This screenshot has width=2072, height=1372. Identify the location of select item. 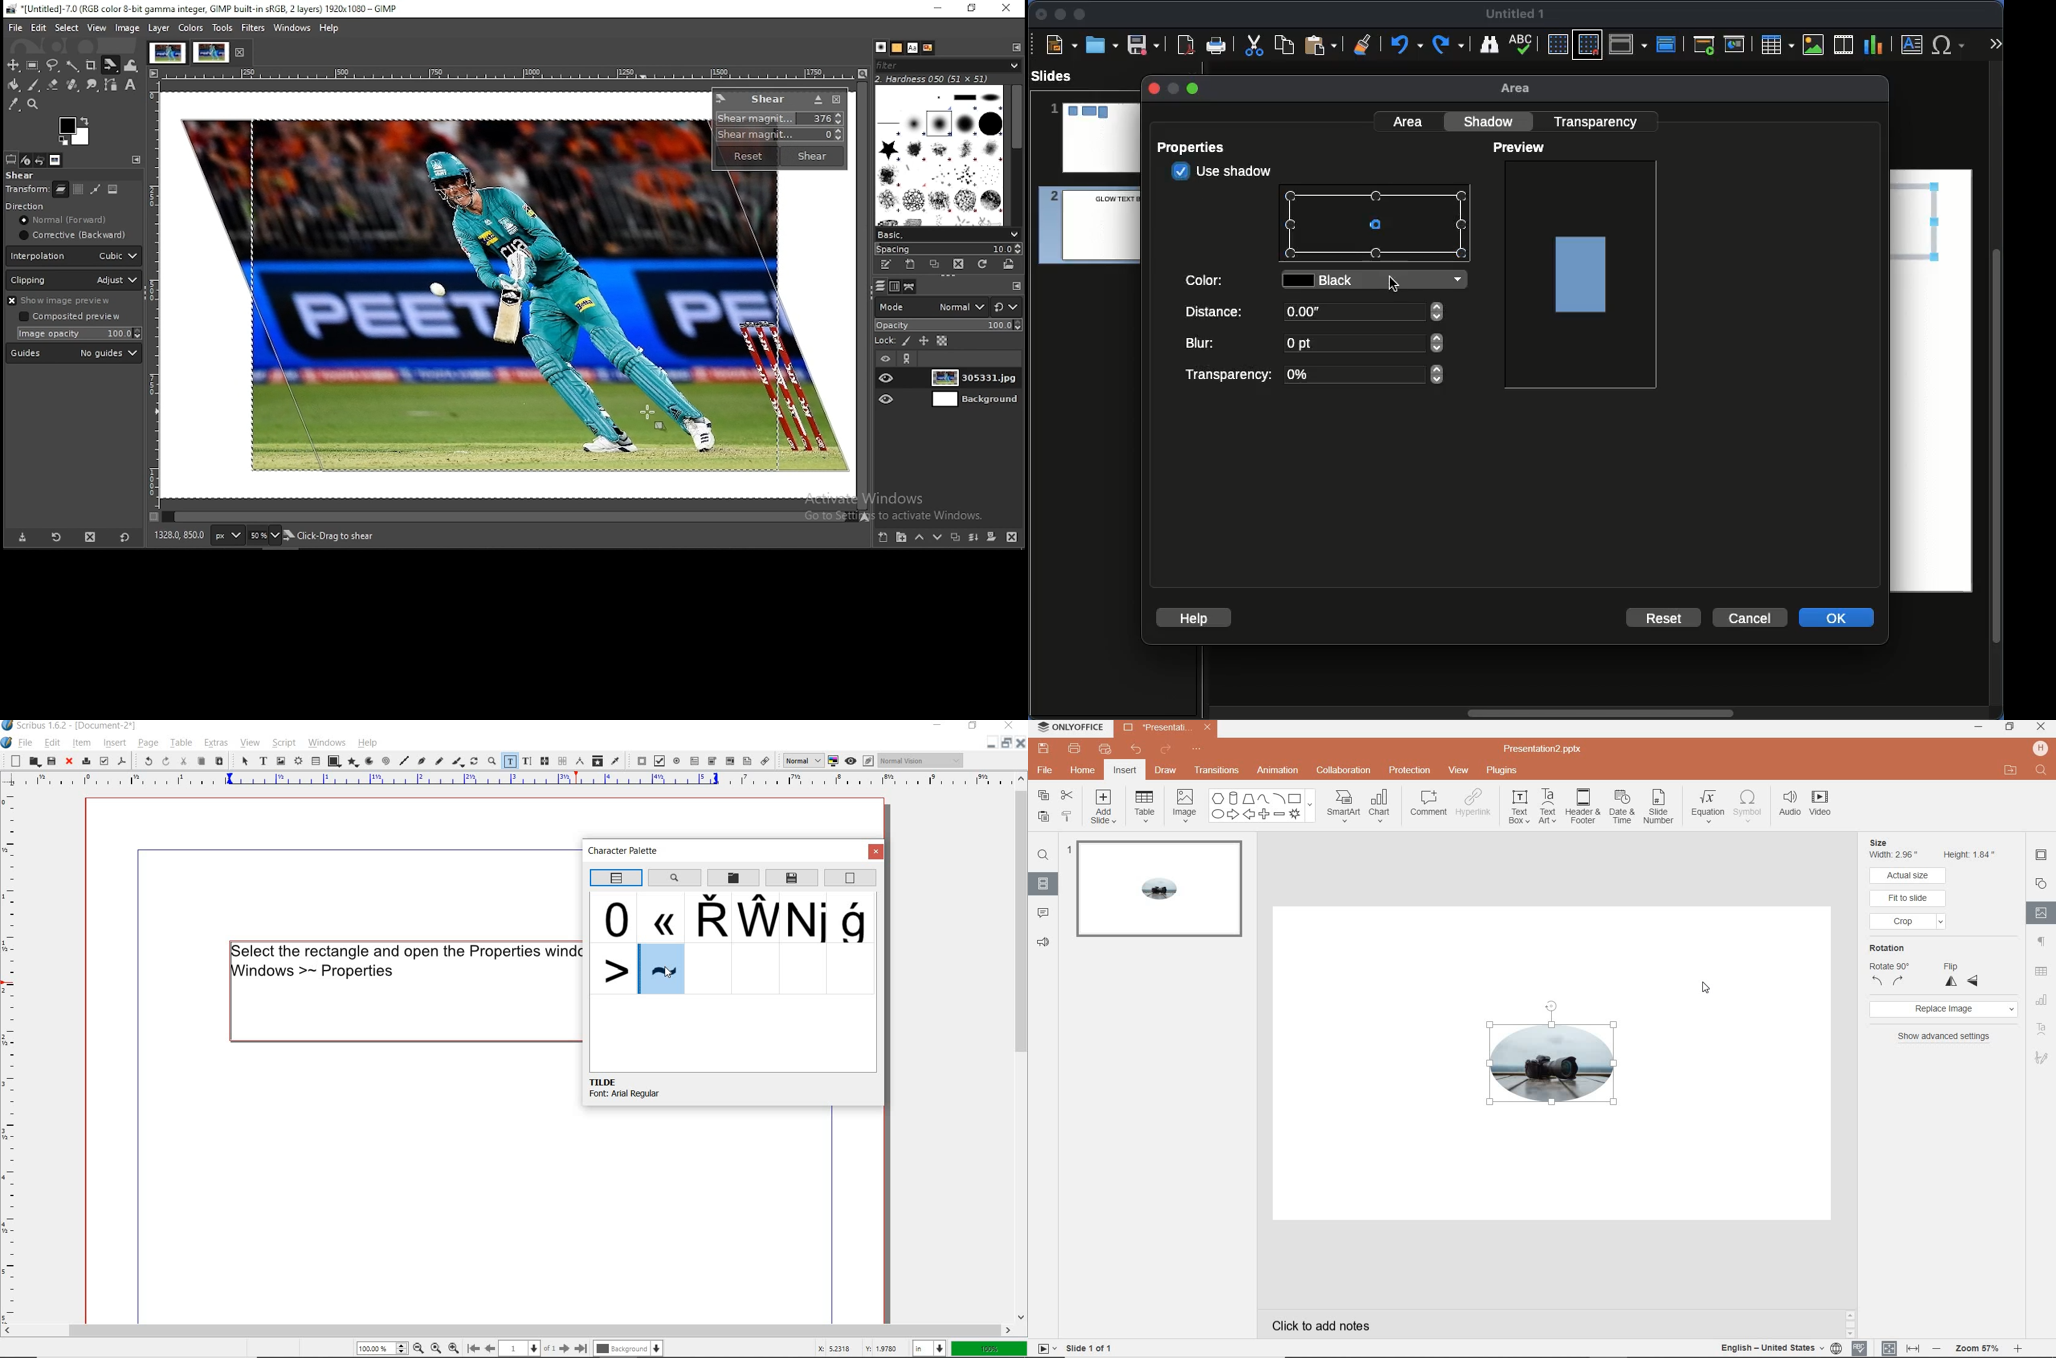
(244, 762).